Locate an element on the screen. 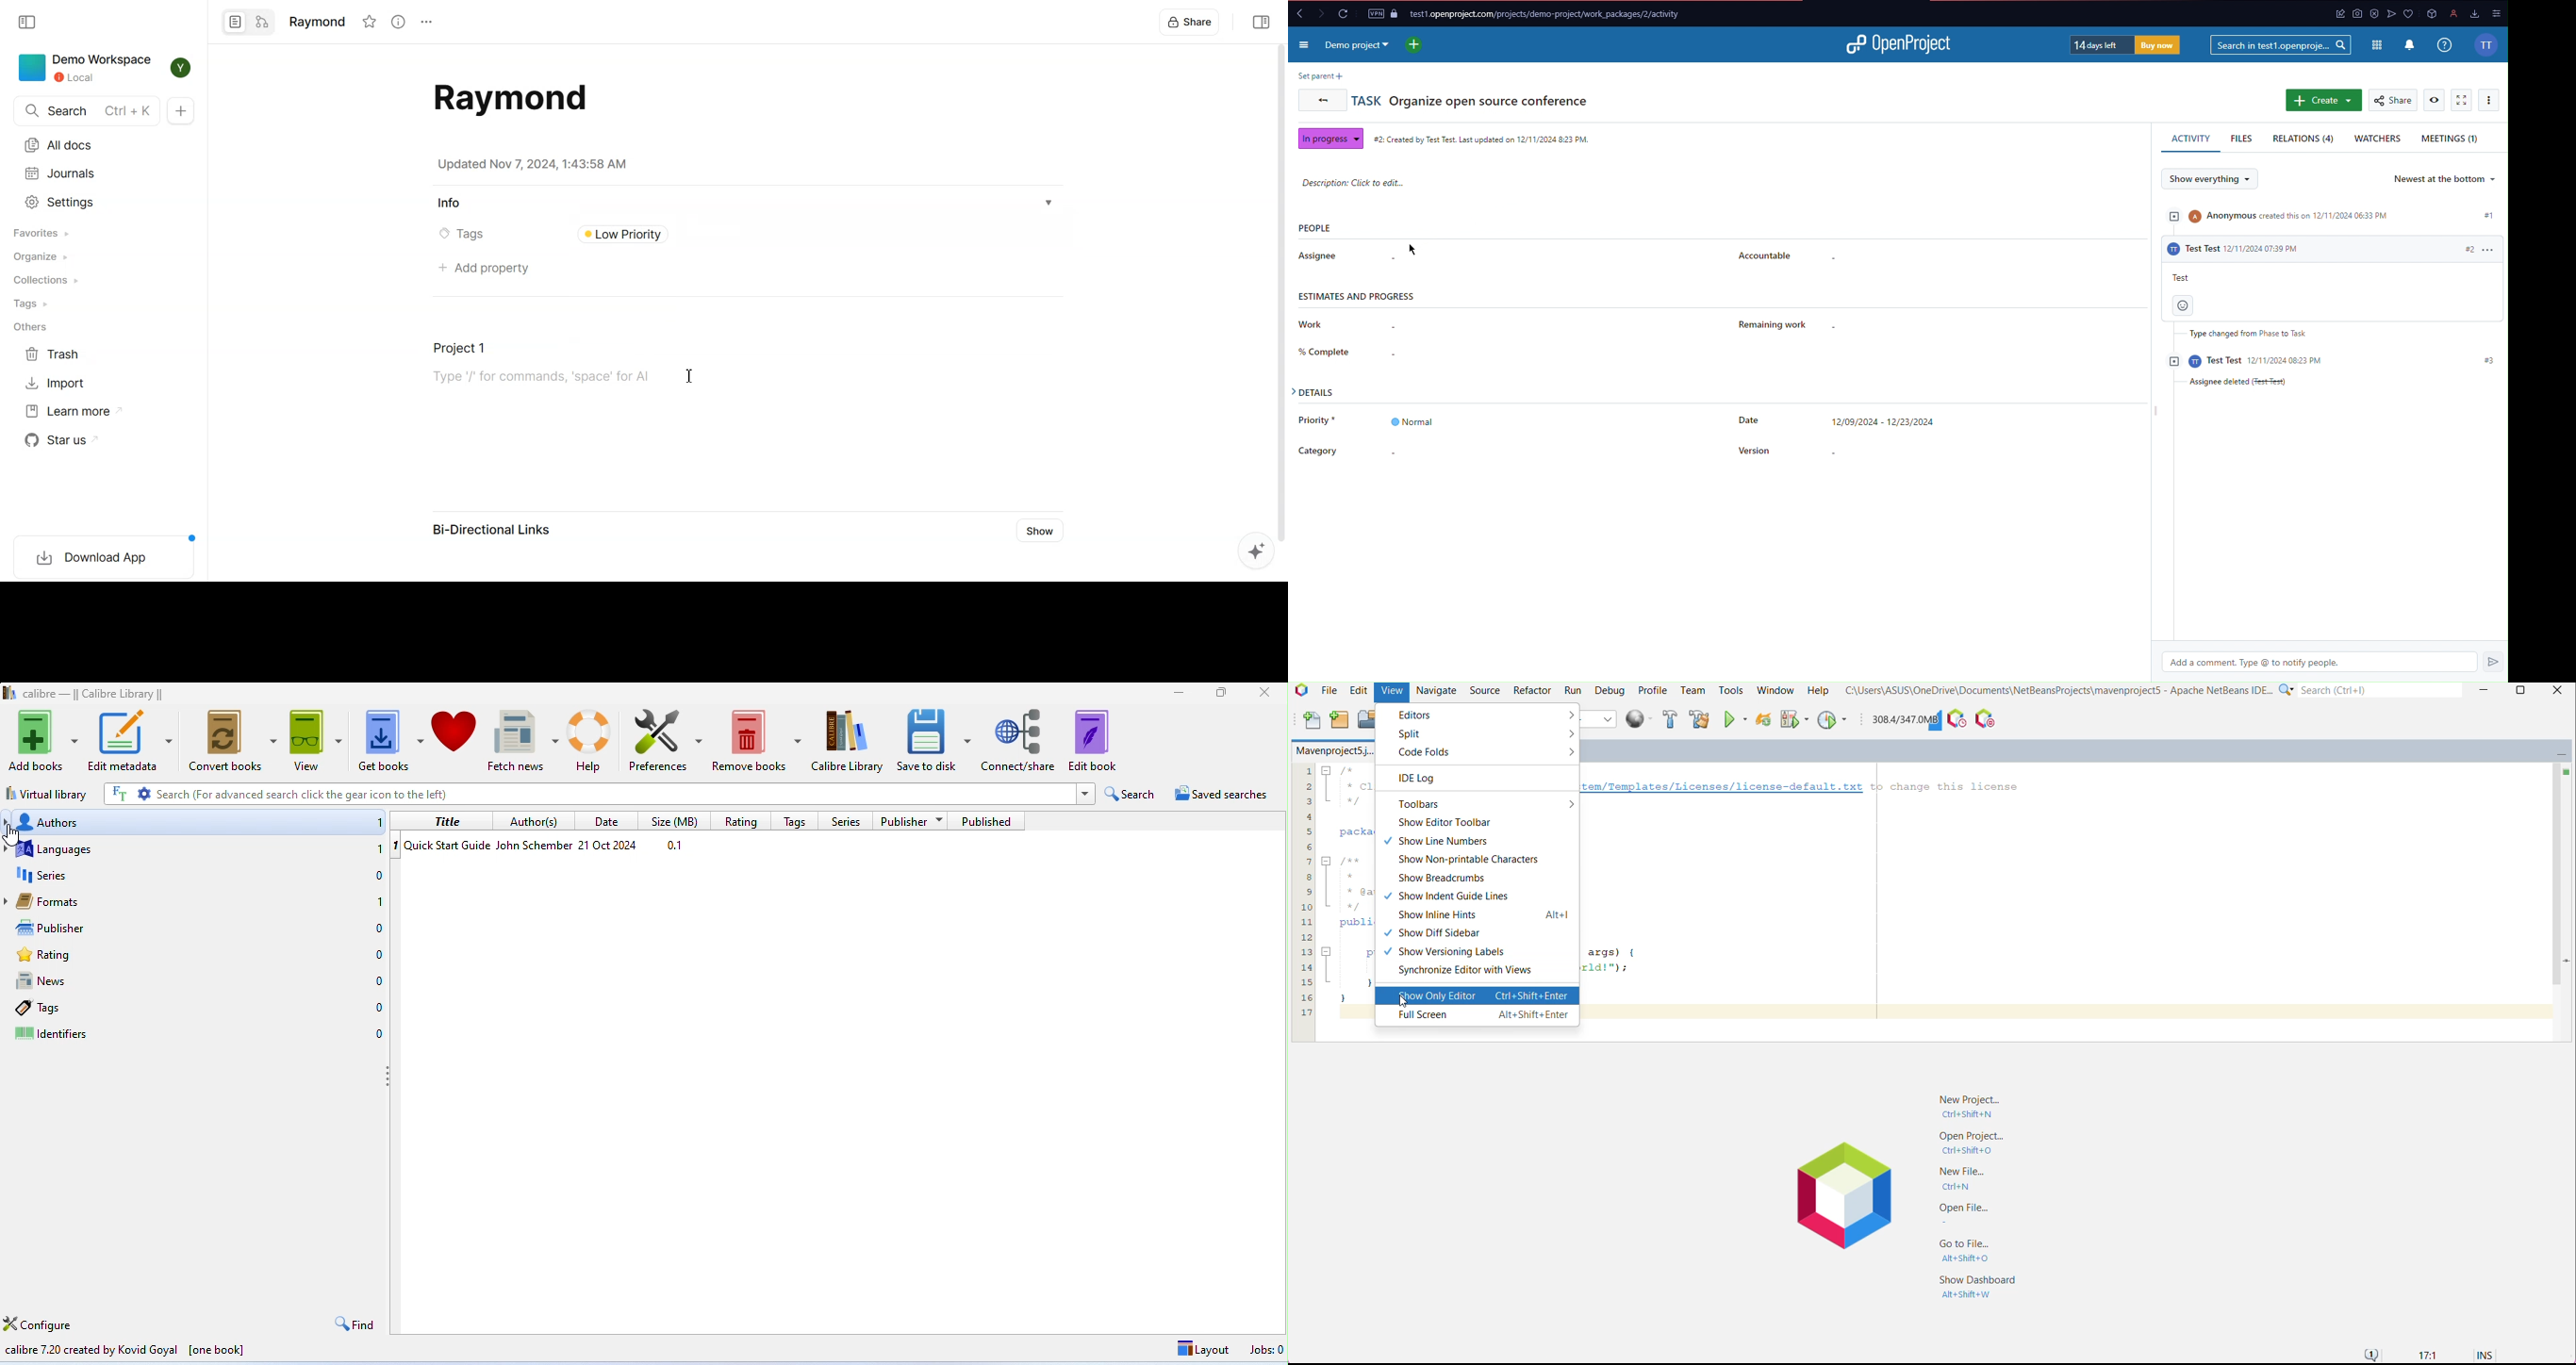 The image size is (2576, 1372). remove books is located at coordinates (757, 740).